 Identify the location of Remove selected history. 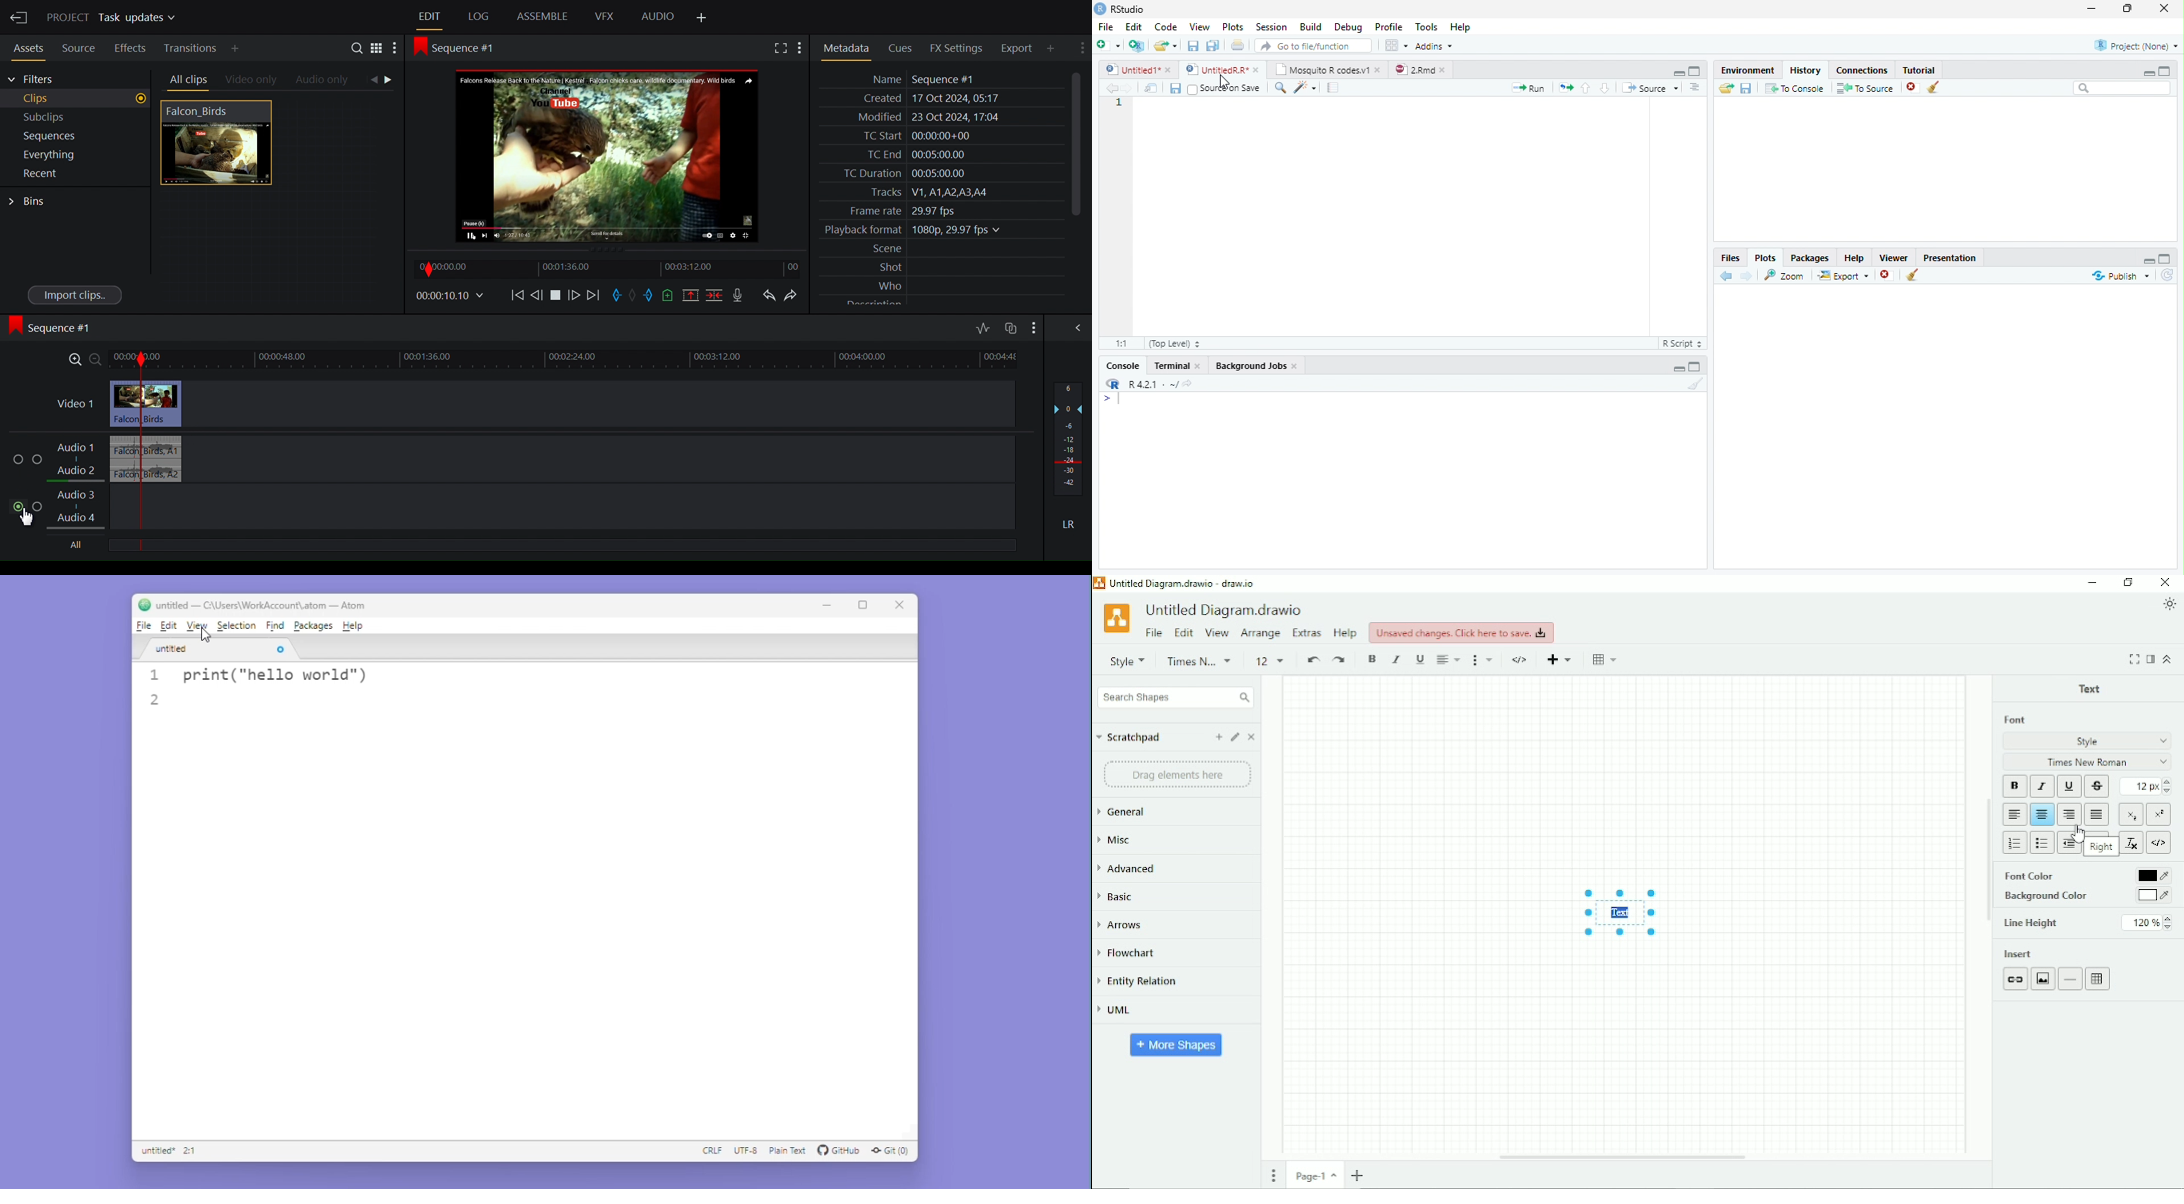
(1911, 87).